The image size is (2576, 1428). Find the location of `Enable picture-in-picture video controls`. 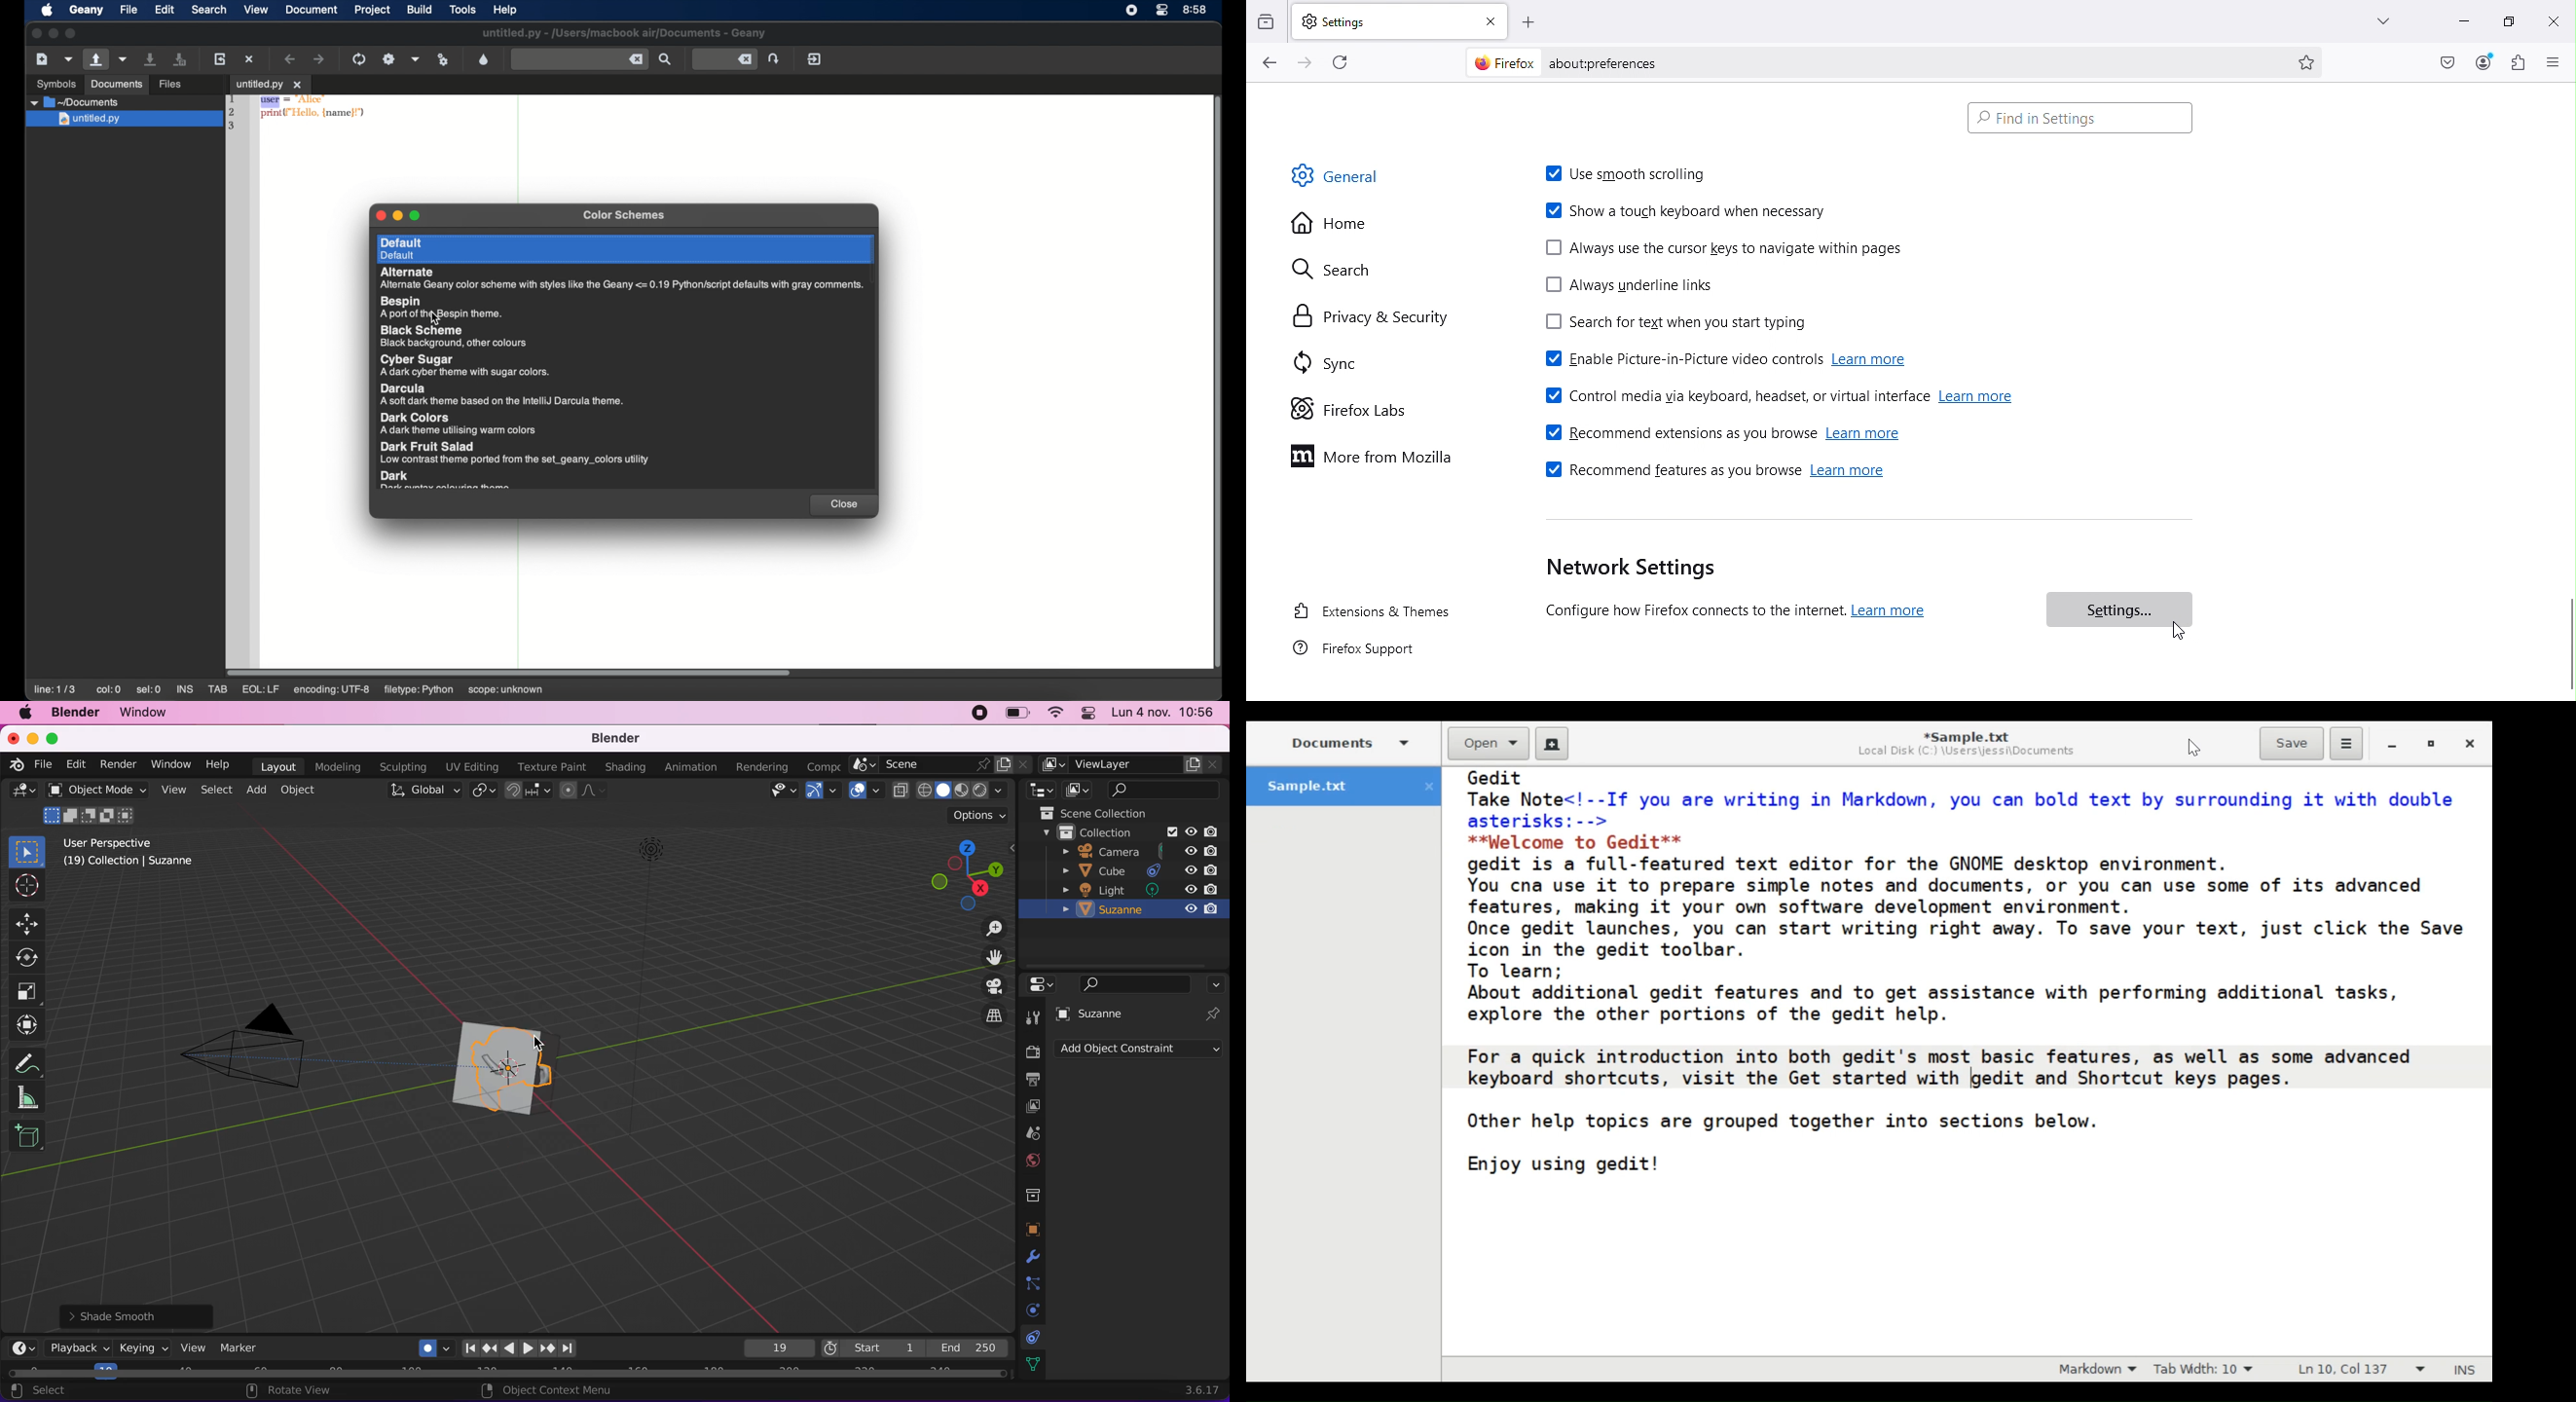

Enable picture-in-picture video controls is located at coordinates (1721, 357).